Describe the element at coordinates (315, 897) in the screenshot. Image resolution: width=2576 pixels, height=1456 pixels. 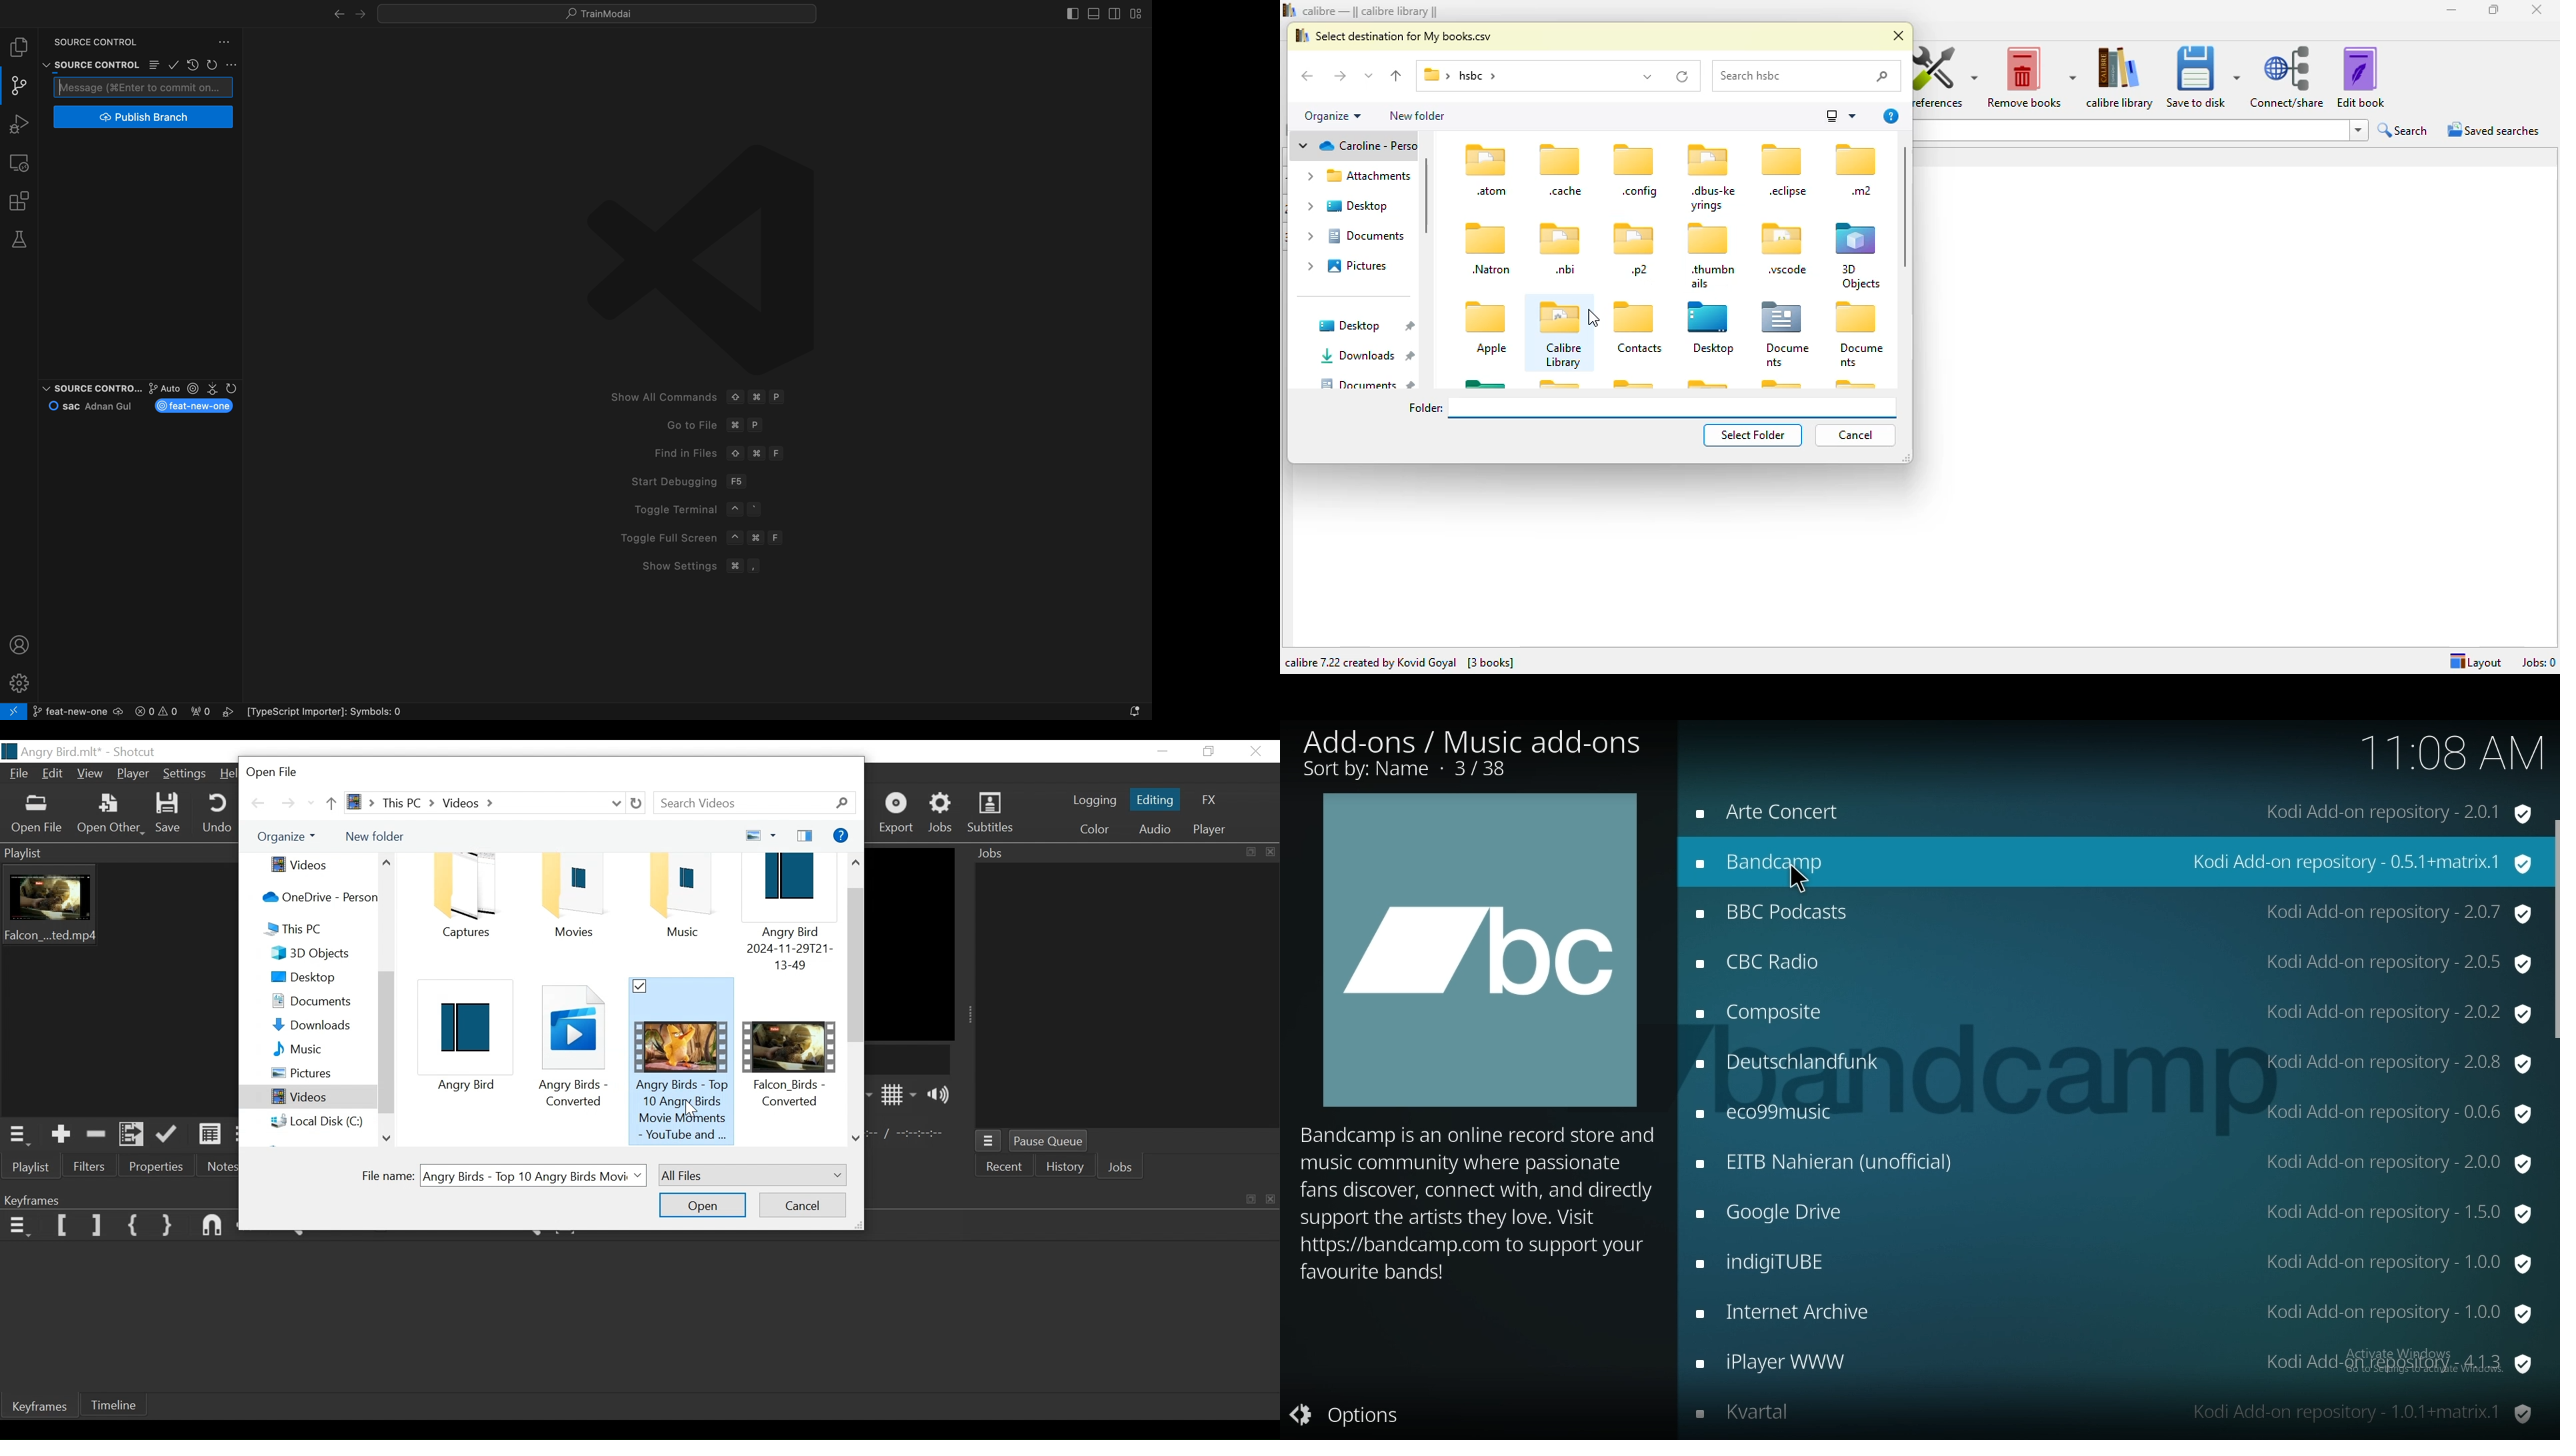
I see `OneDrive` at that location.